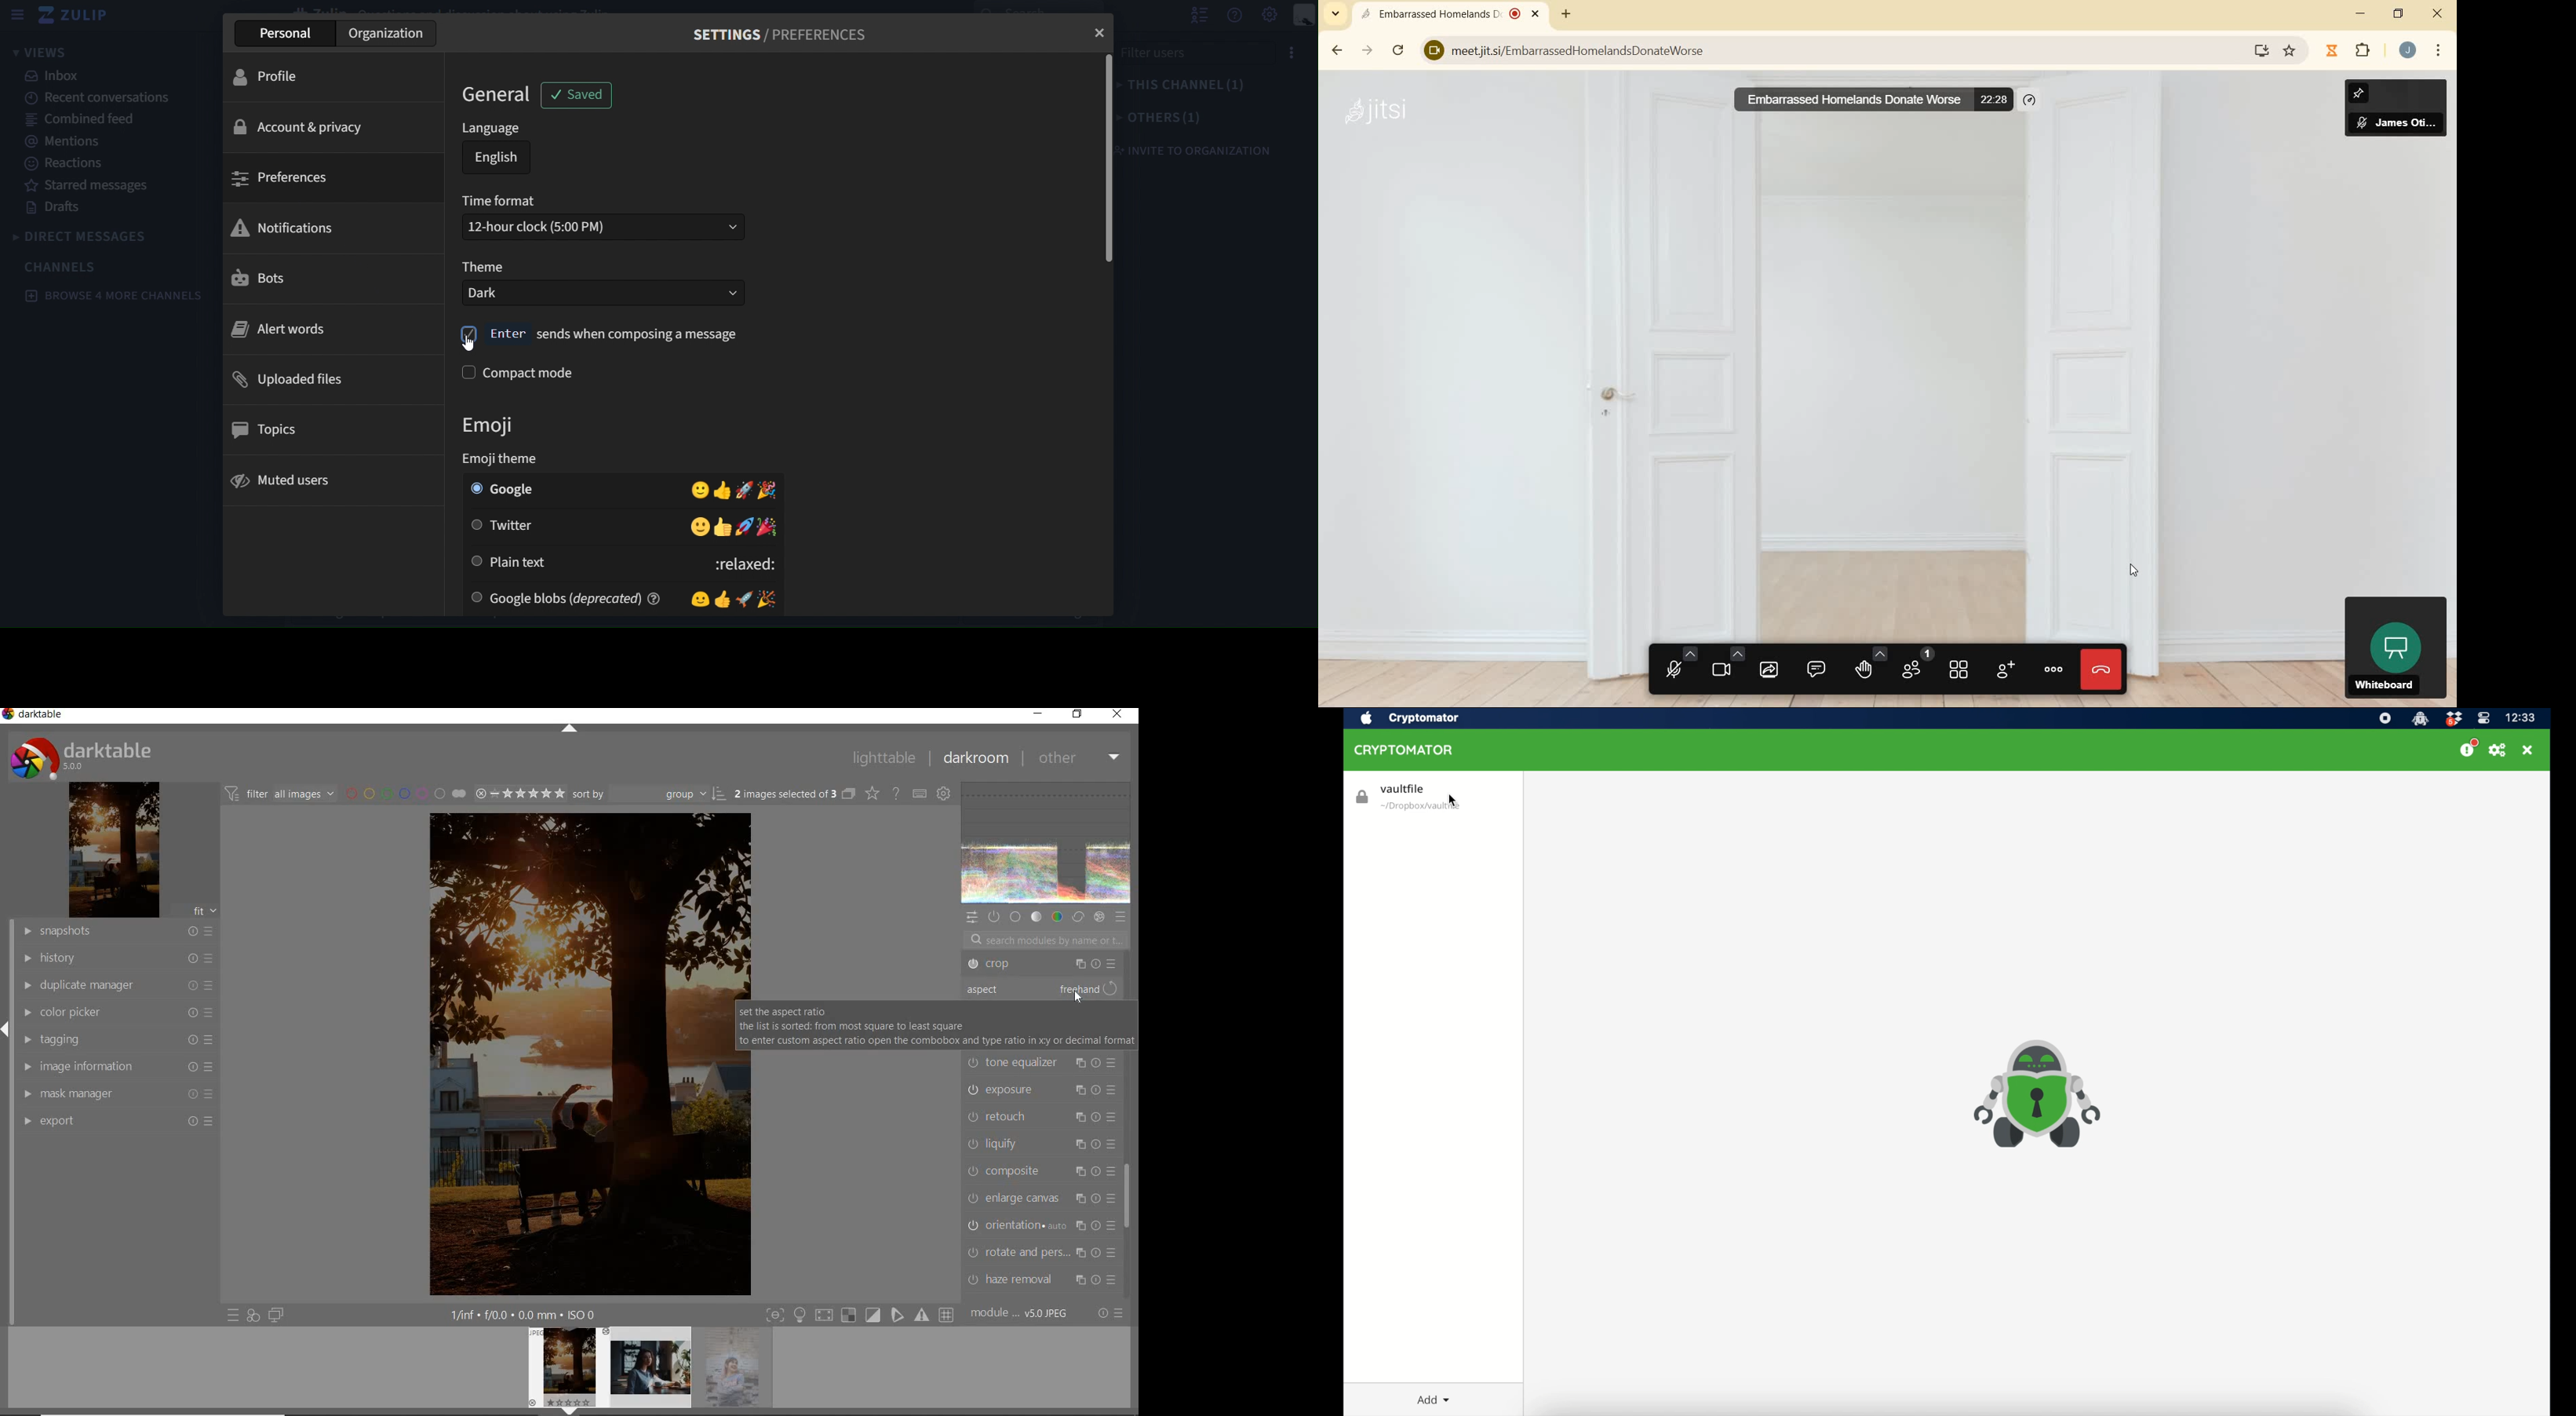 The width and height of the screenshot is (2576, 1428). I want to click on image preview, so click(738, 1371).